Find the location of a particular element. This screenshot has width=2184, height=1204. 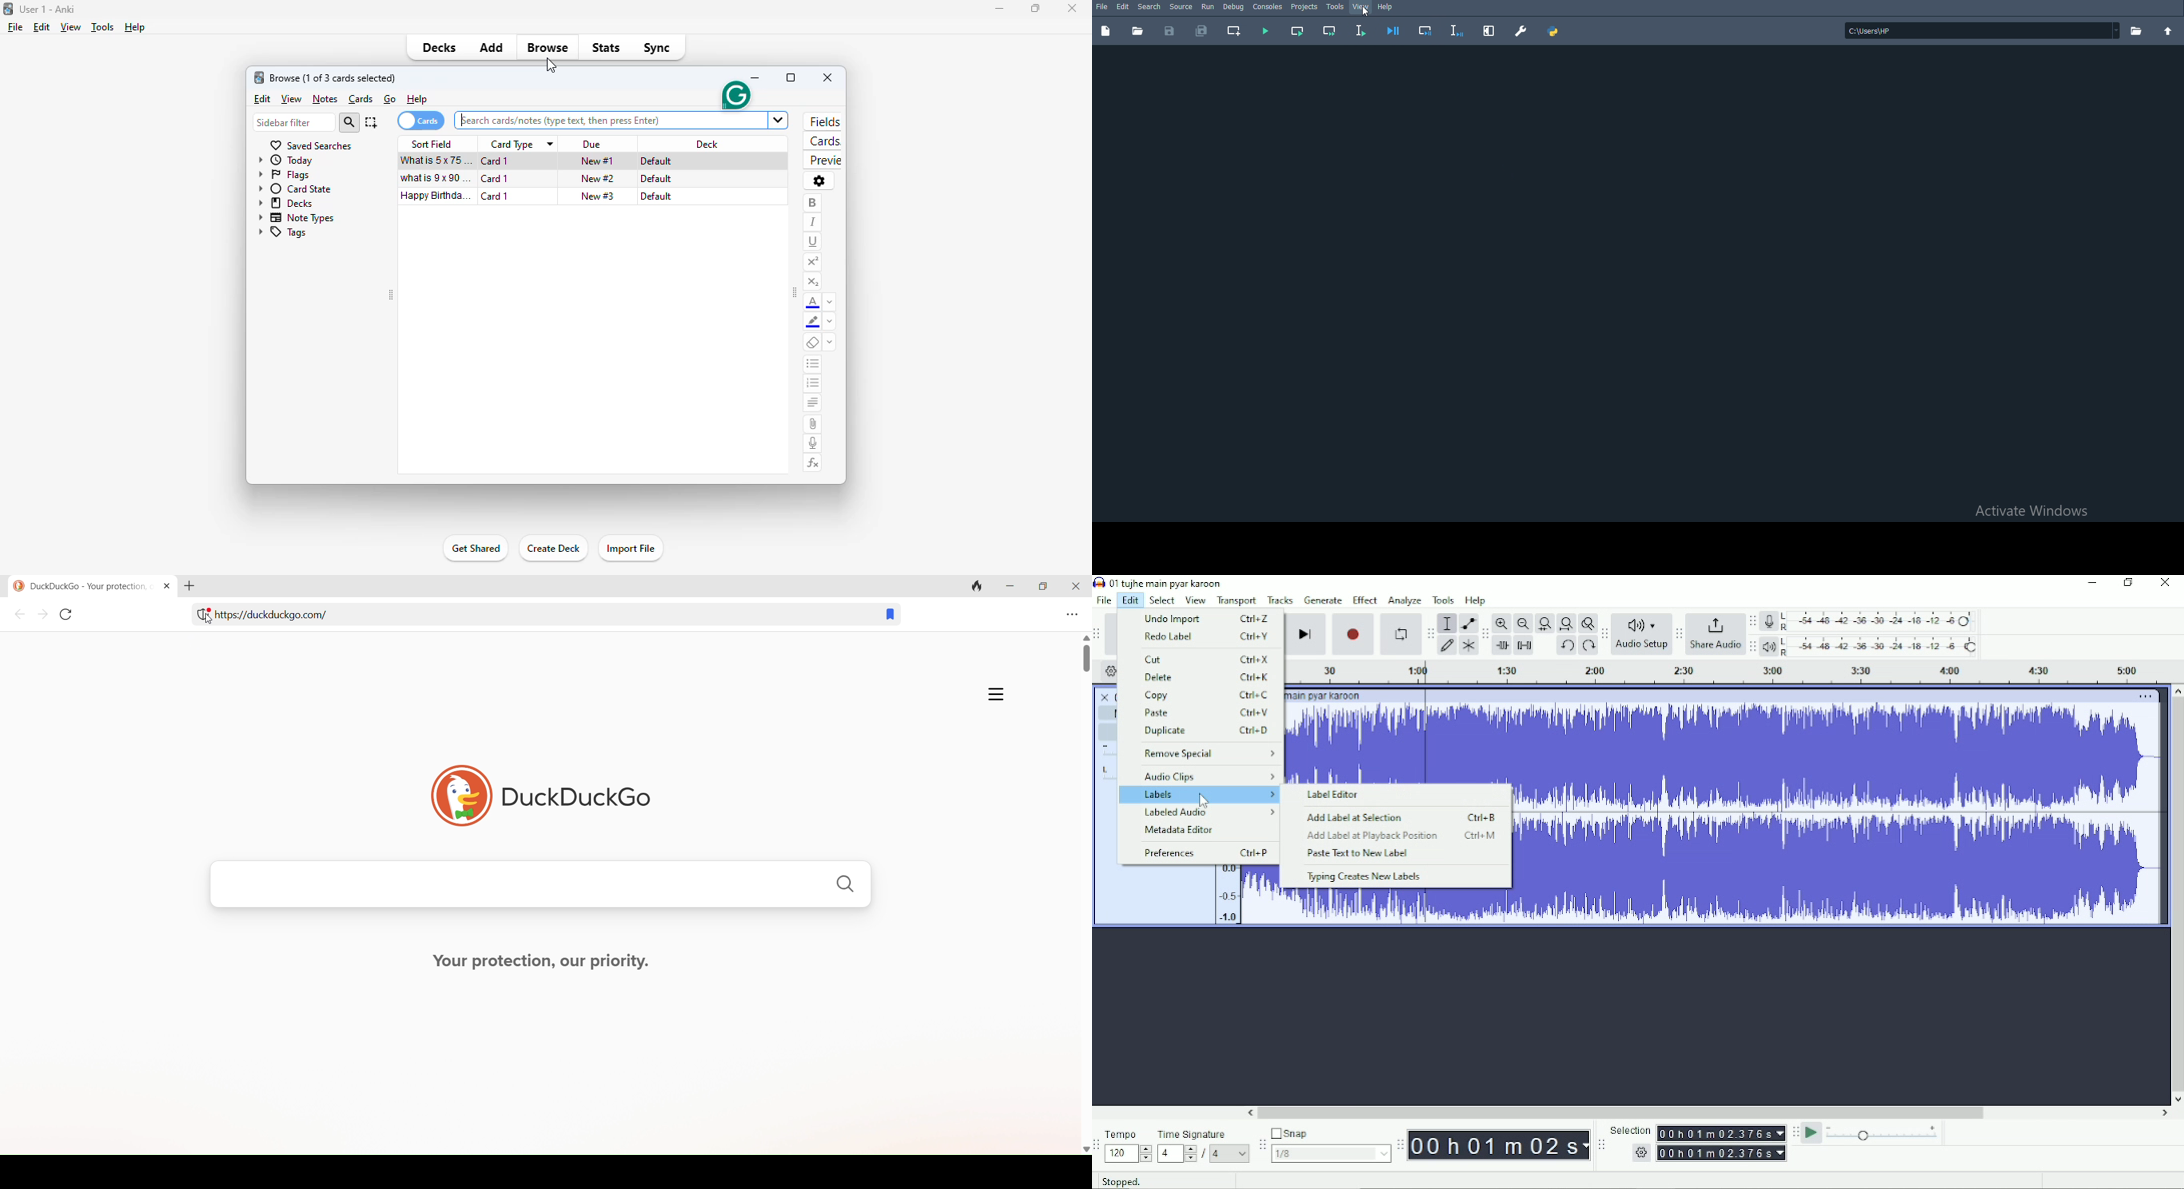

superscript is located at coordinates (812, 263).